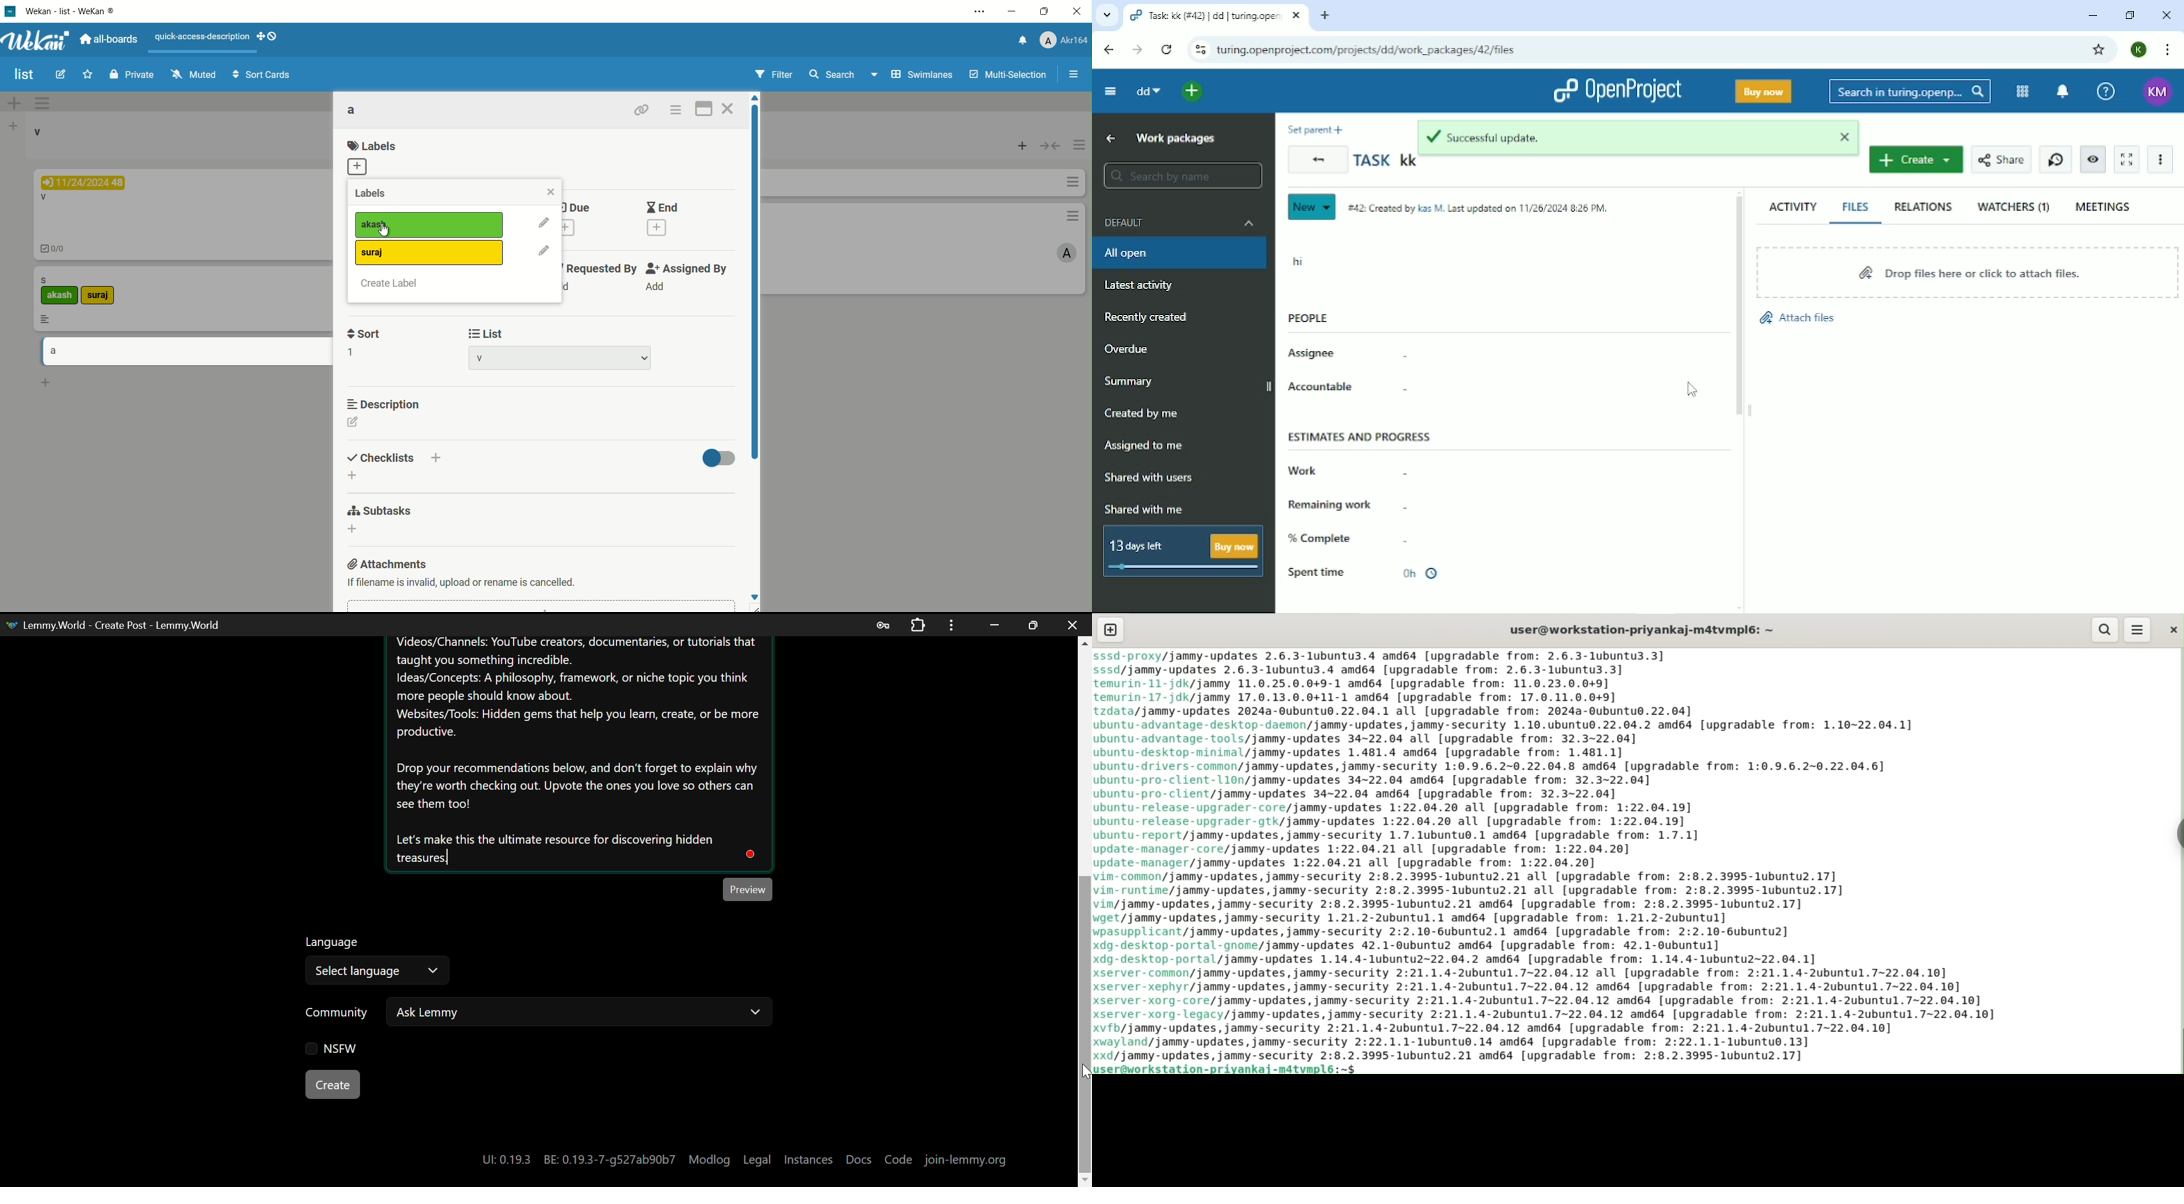 Image resolution: width=2184 pixels, height=1204 pixels. Describe the element at coordinates (2092, 159) in the screenshot. I see `Unwatch work package` at that location.